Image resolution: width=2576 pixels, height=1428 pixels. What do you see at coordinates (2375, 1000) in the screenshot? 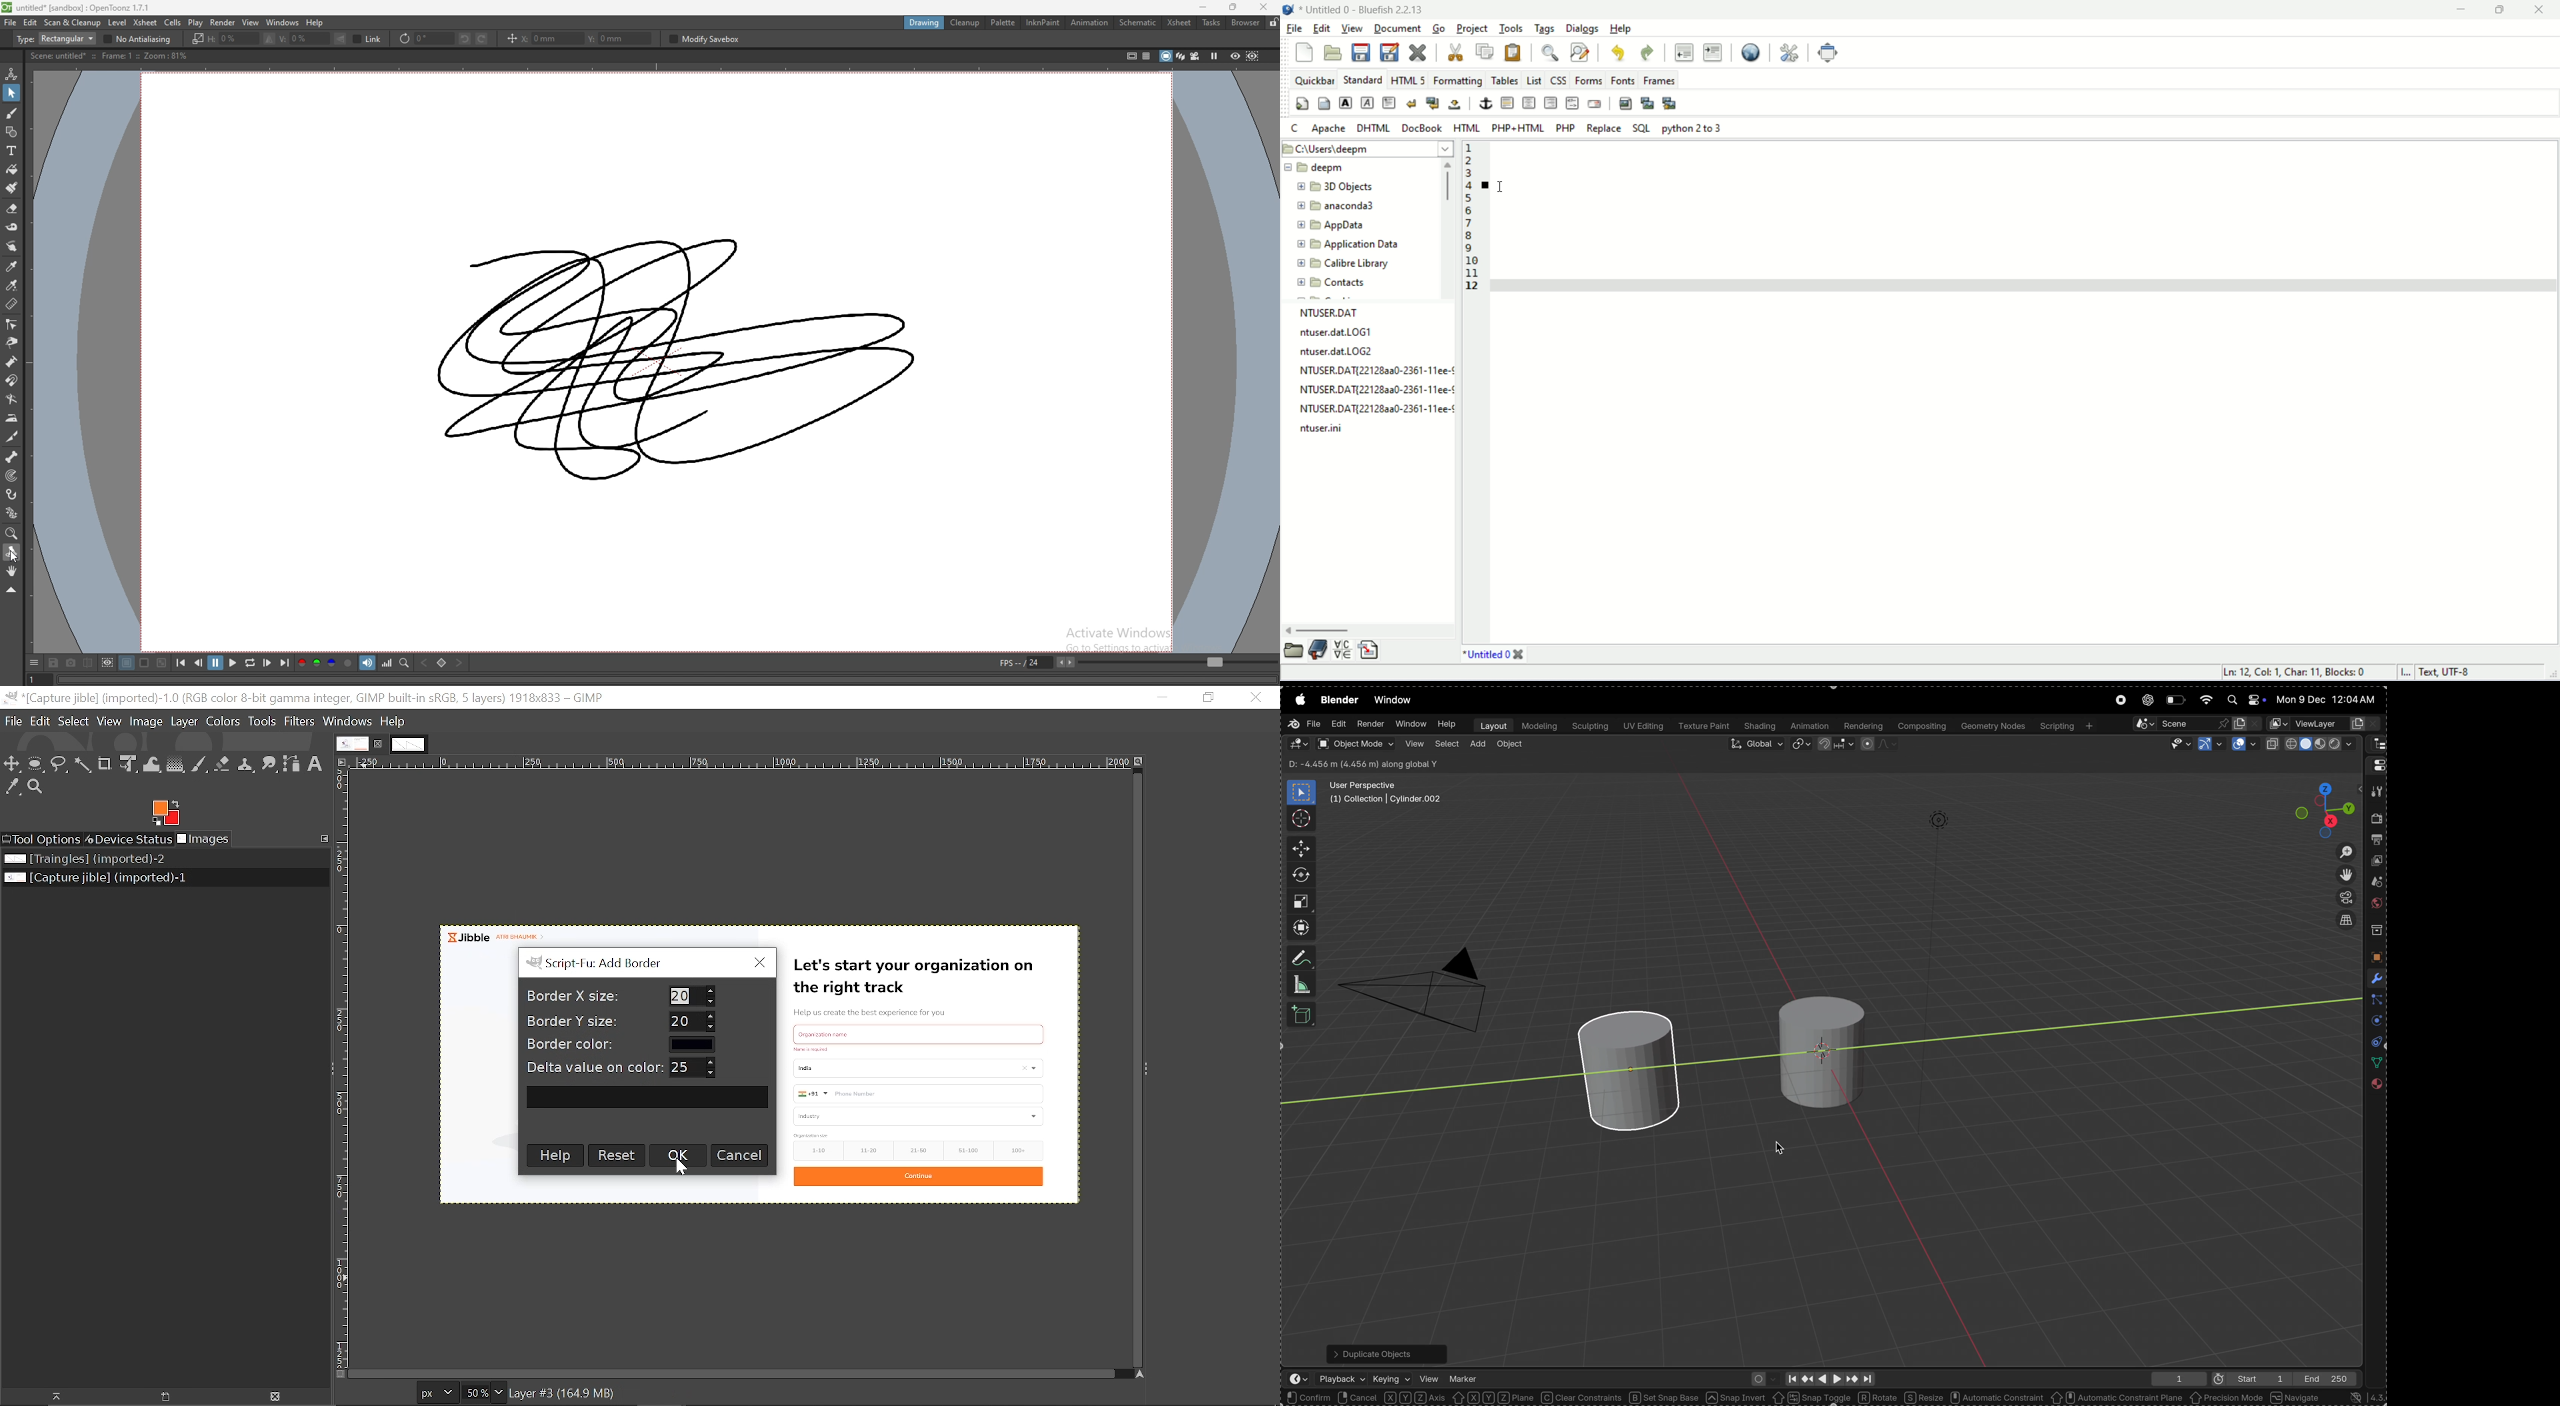
I see `particles` at bounding box center [2375, 1000].